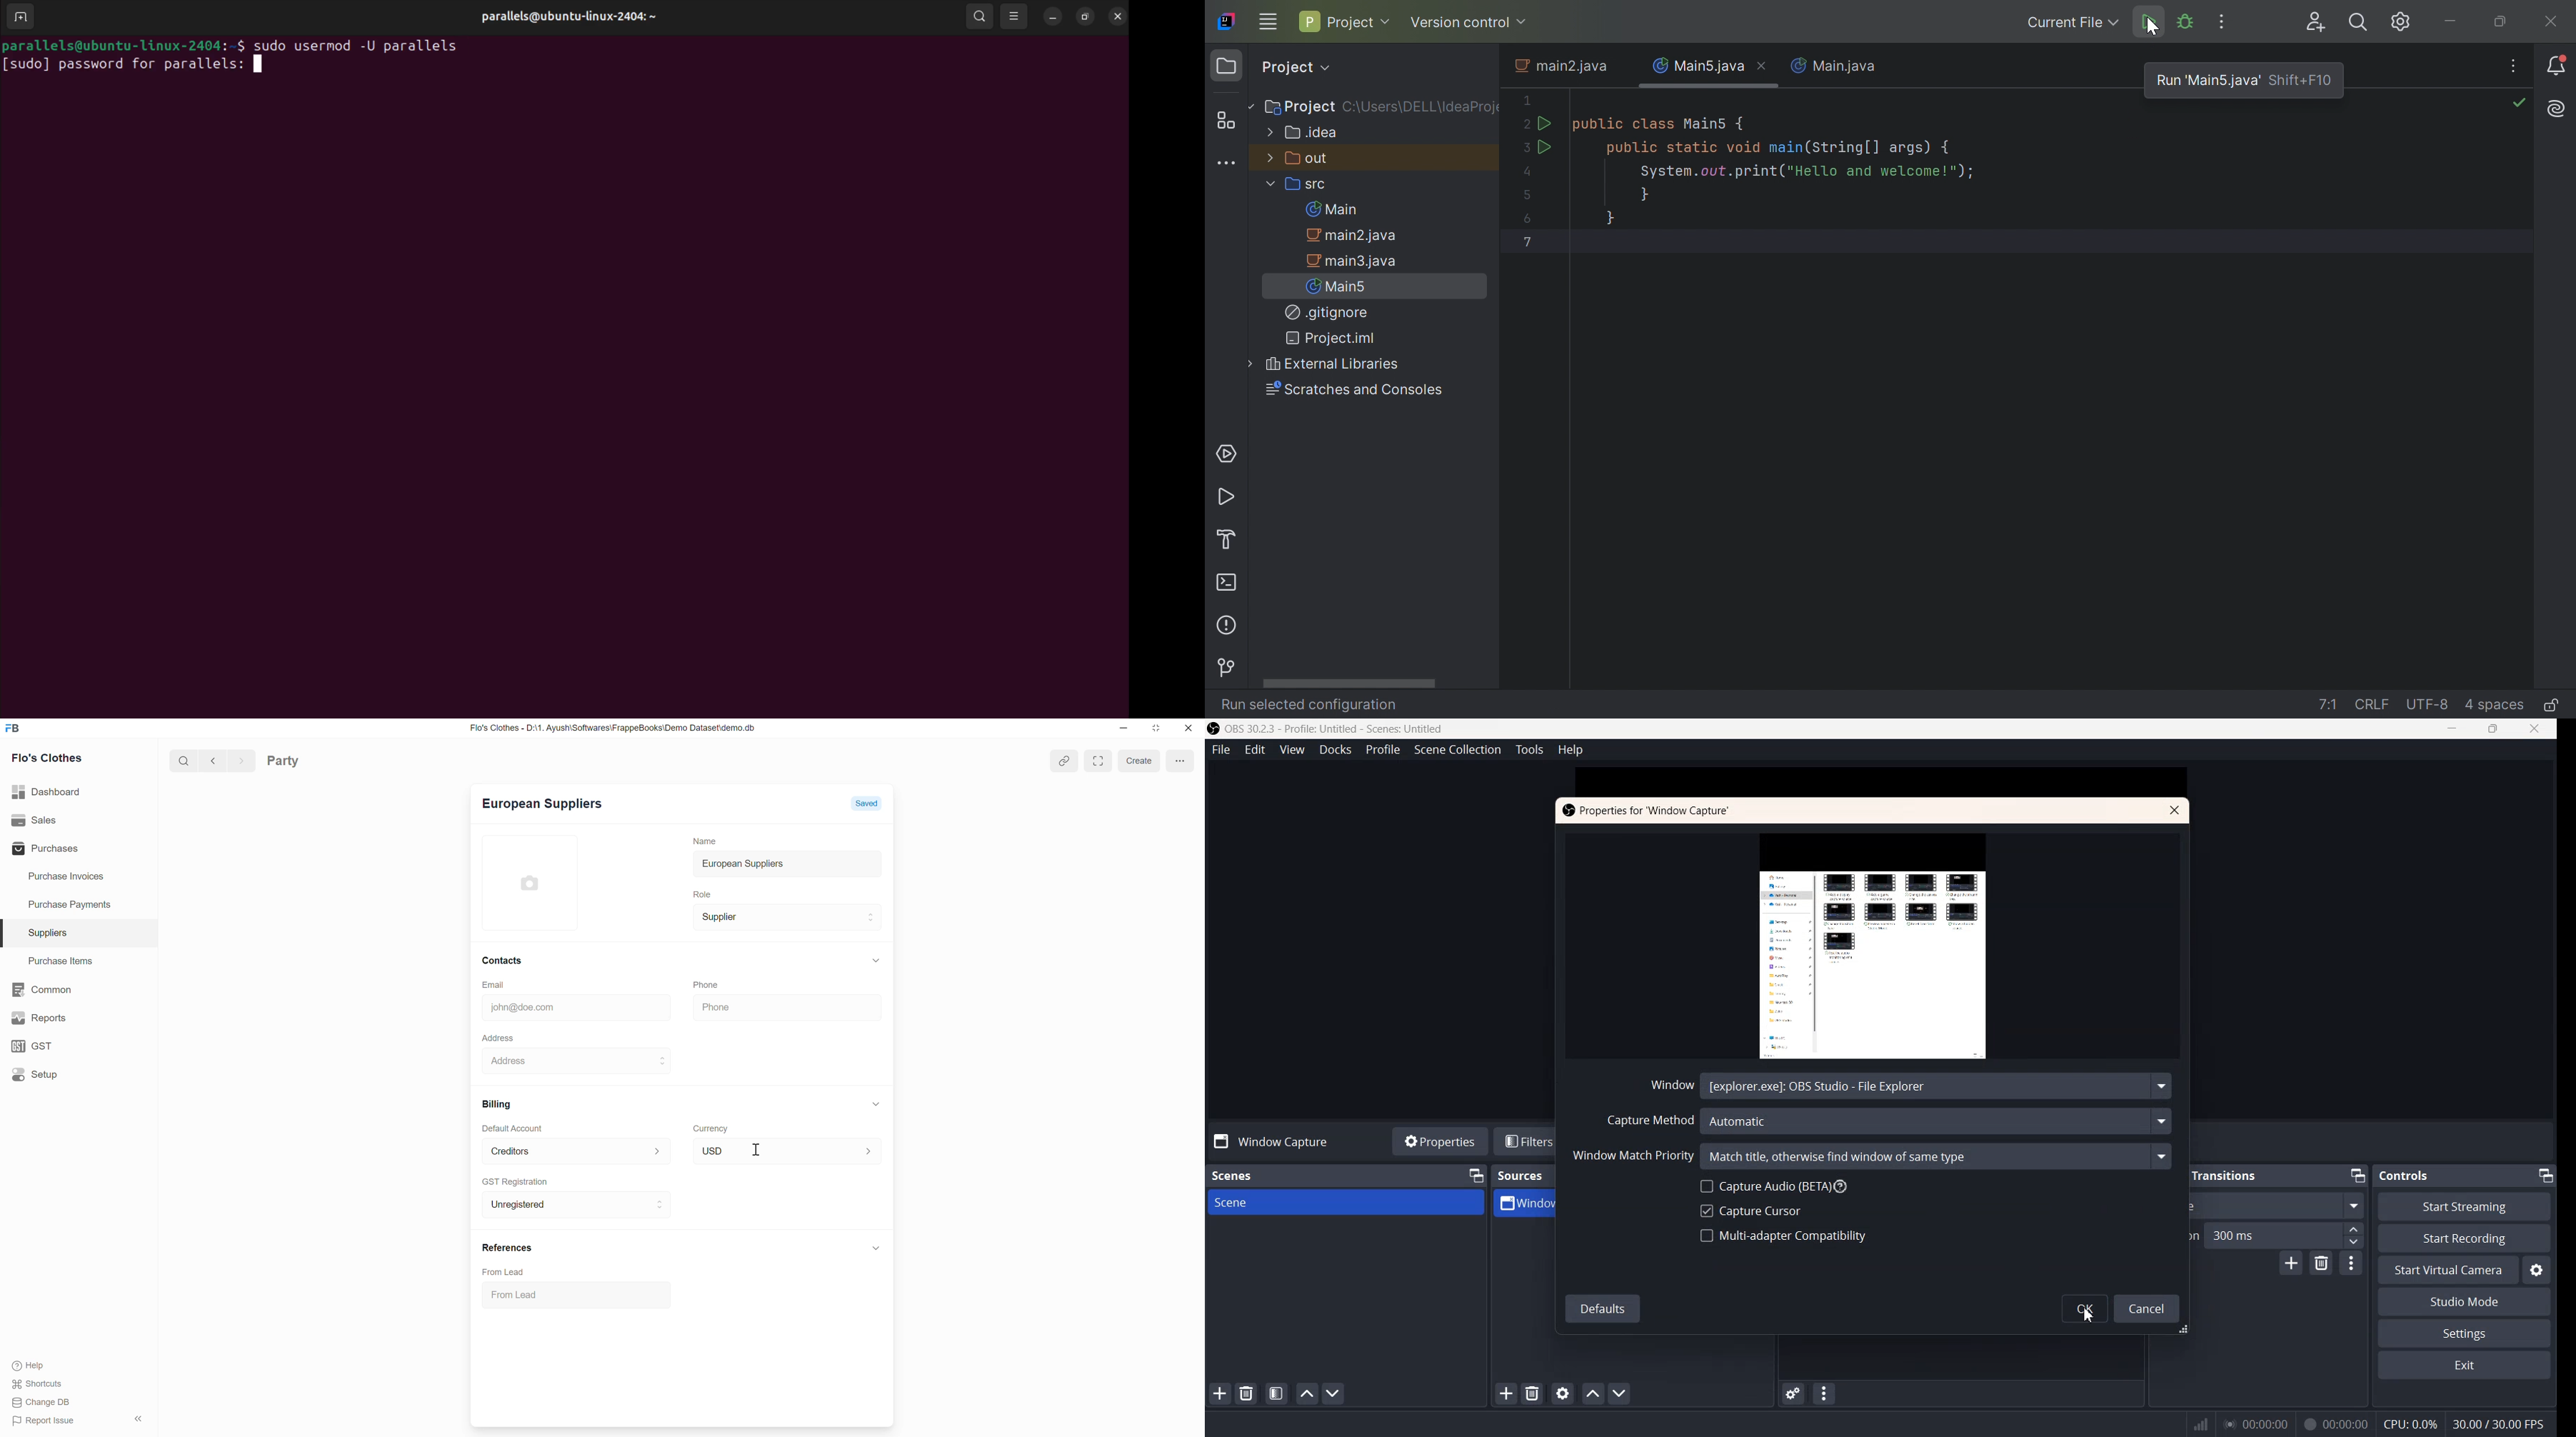 This screenshot has width=2576, height=1456. I want to click on Flo's Clothes - D:\1. Ayush\Softwares\FrappeBooks\Demo Dataset\demo.db, so click(602, 726).